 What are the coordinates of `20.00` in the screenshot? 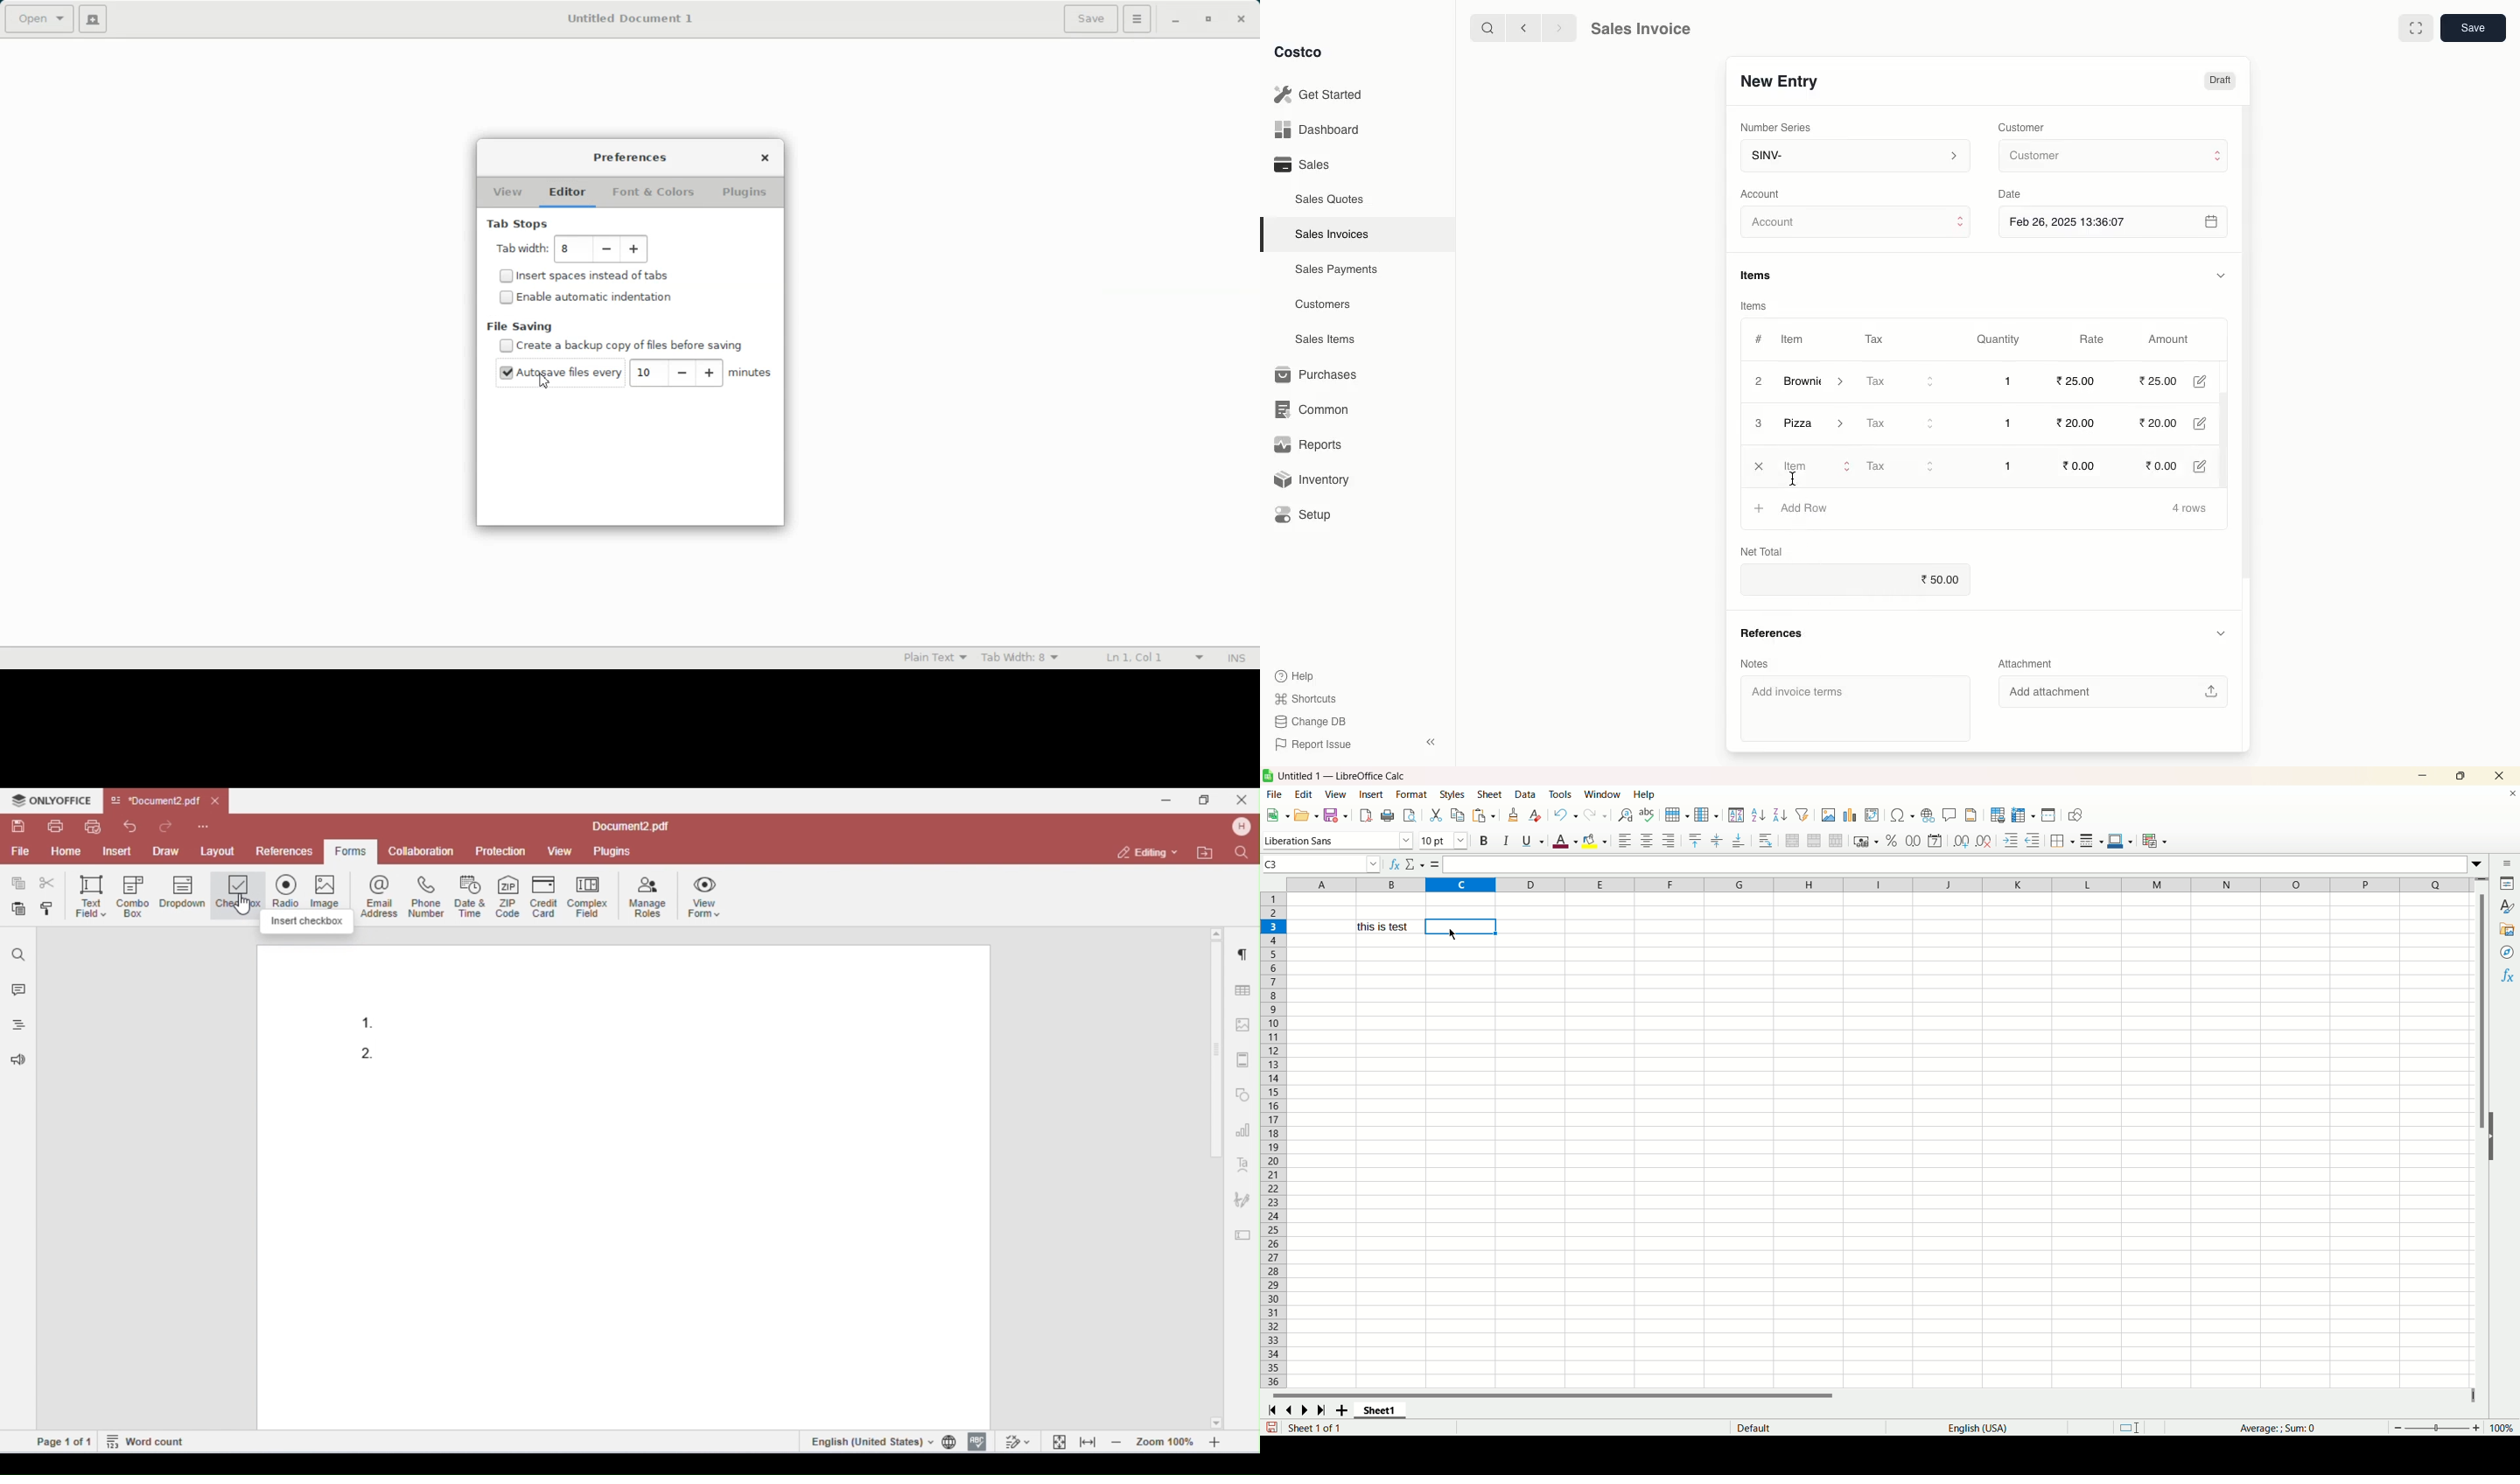 It's located at (2074, 423).